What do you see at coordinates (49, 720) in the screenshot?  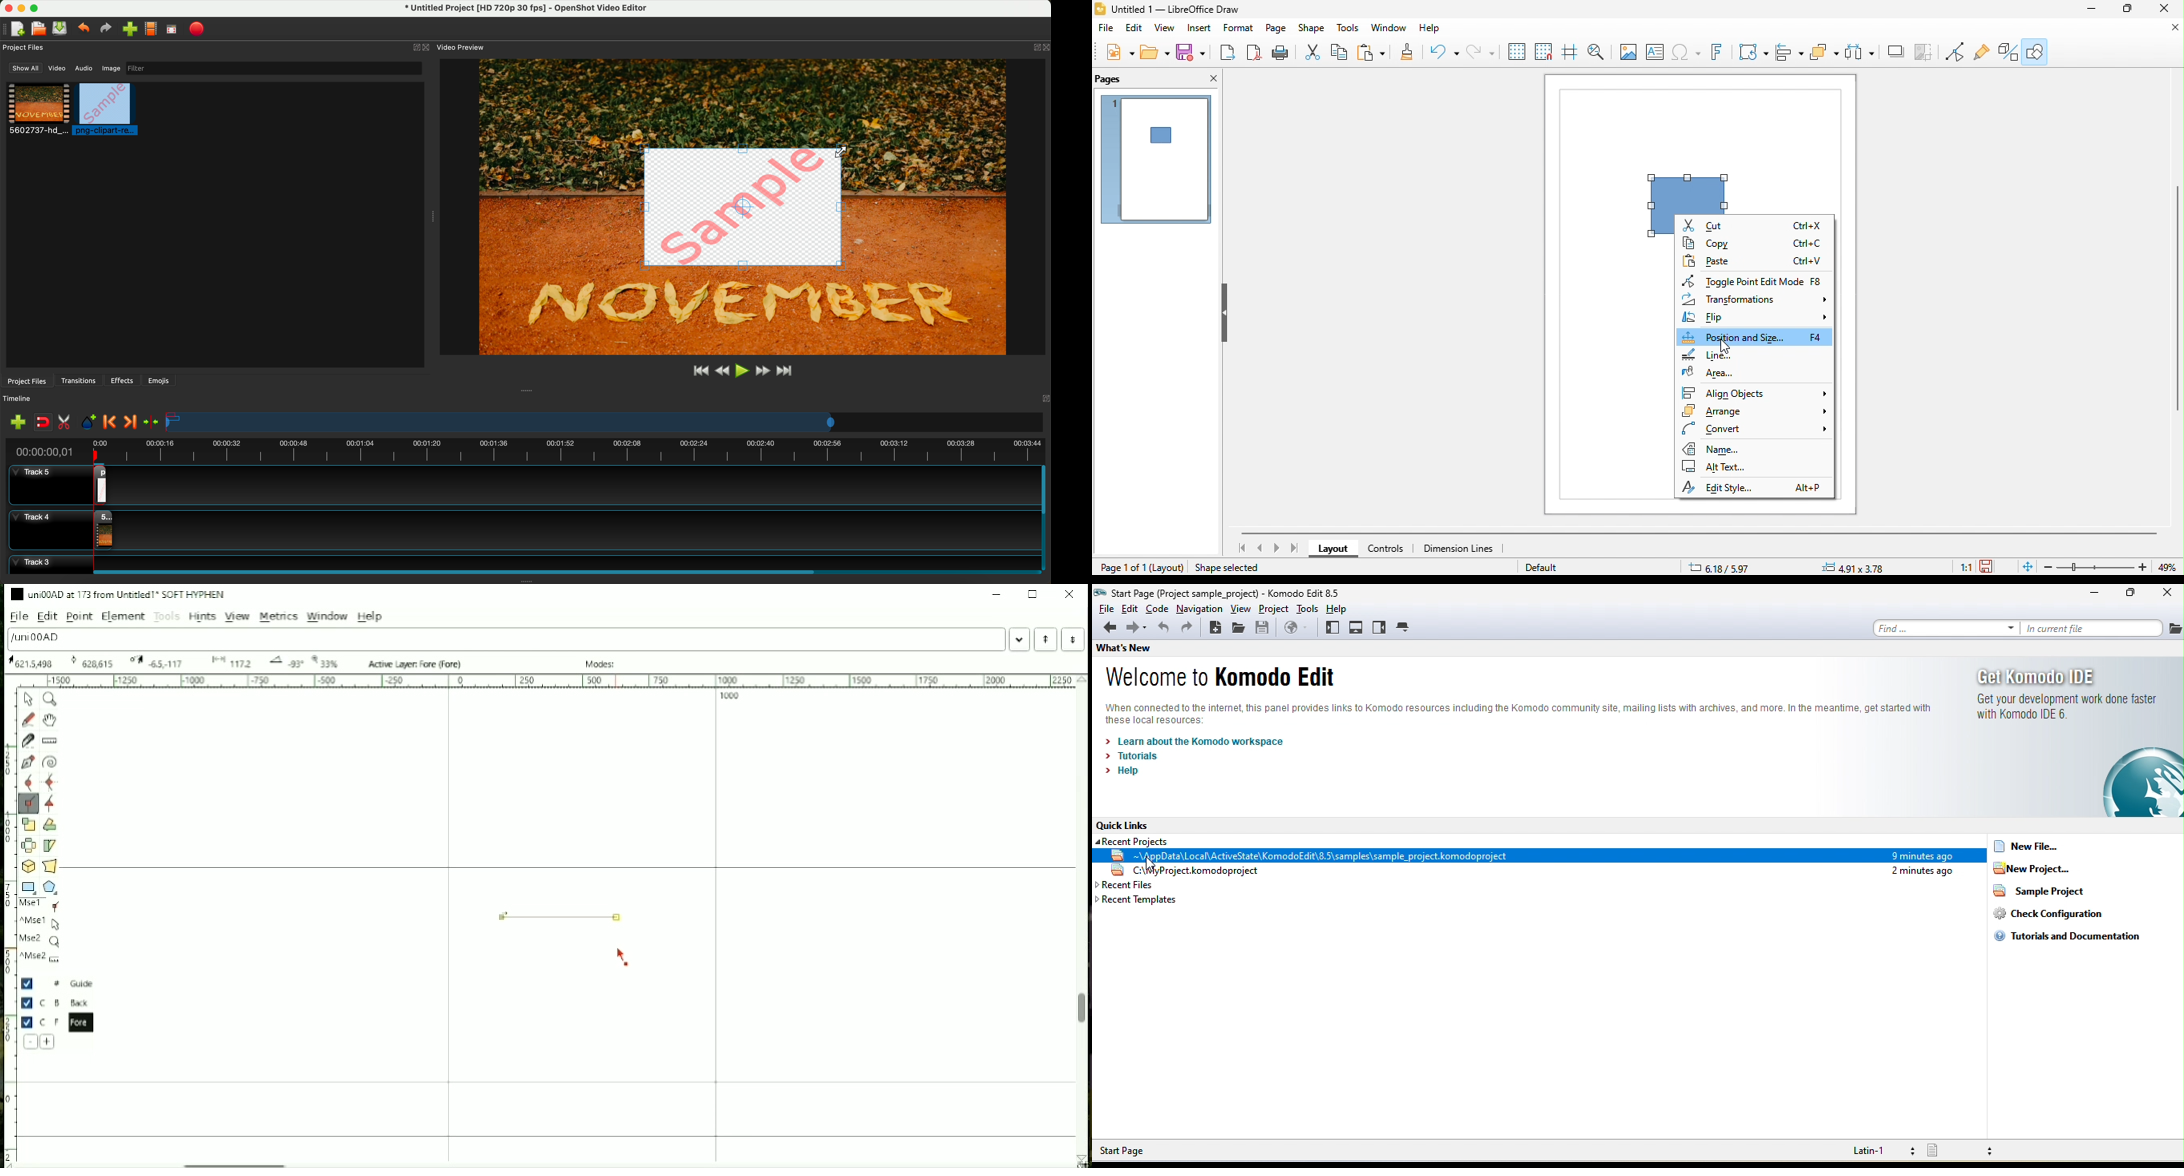 I see `Scroll by hand` at bounding box center [49, 720].